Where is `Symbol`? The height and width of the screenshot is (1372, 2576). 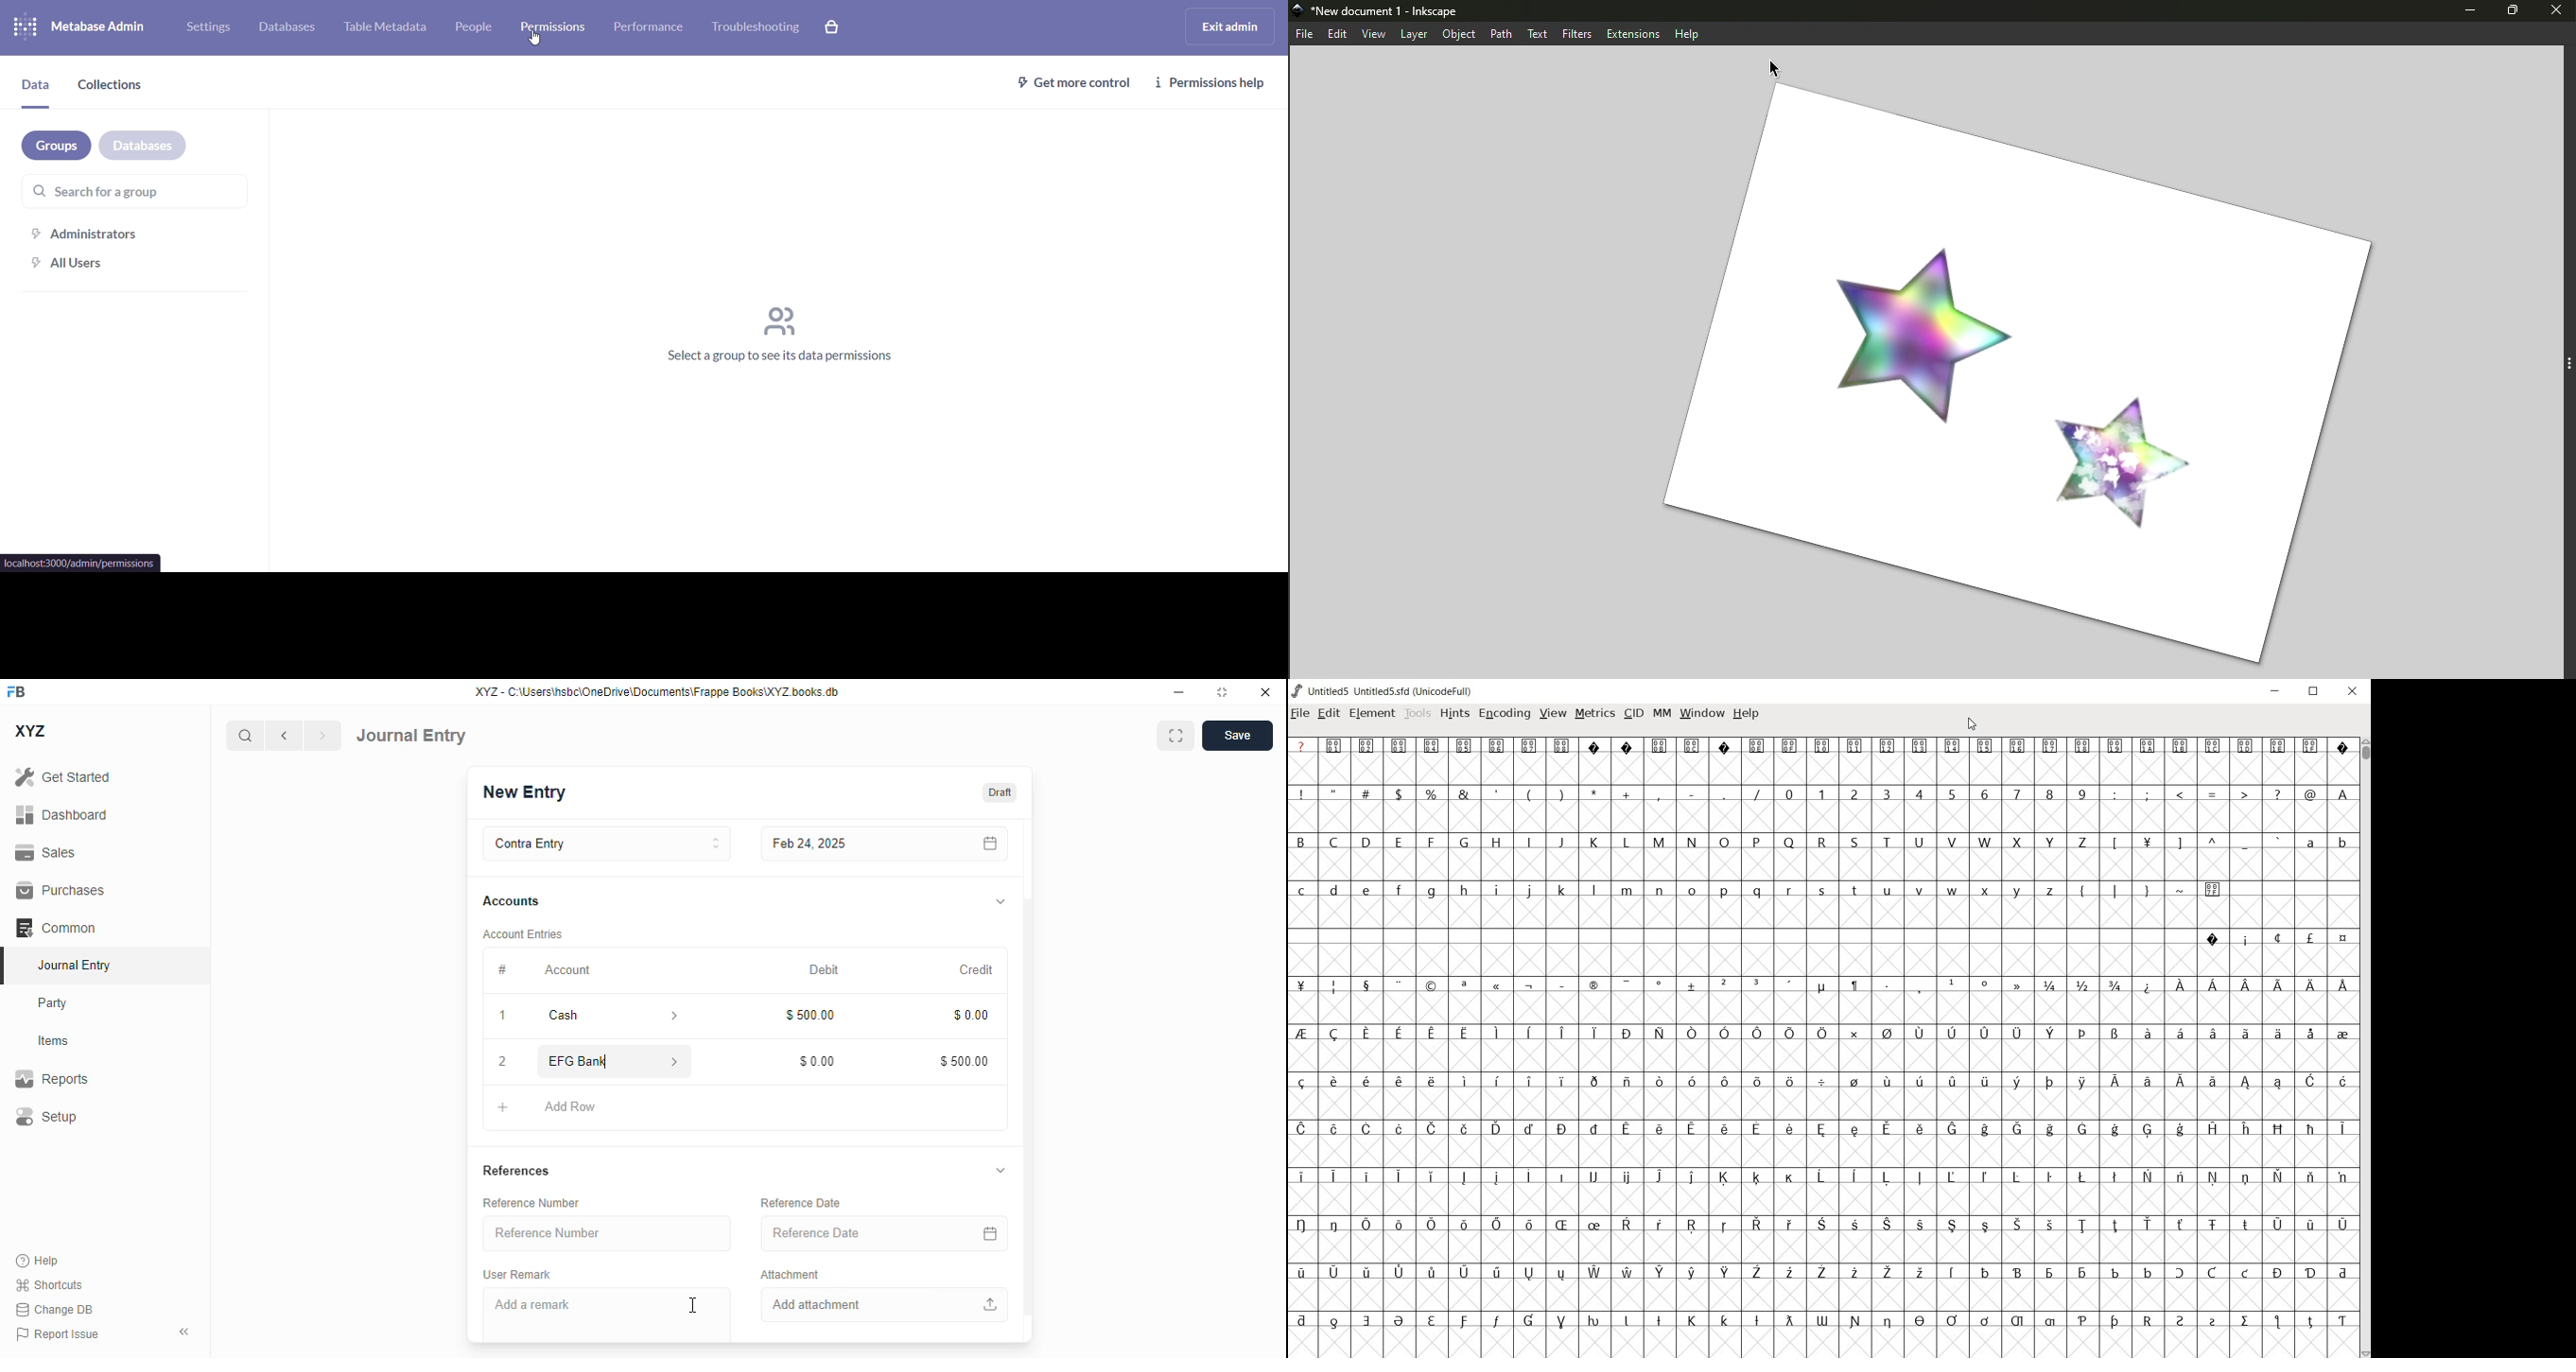
Symbol is located at coordinates (1821, 1131).